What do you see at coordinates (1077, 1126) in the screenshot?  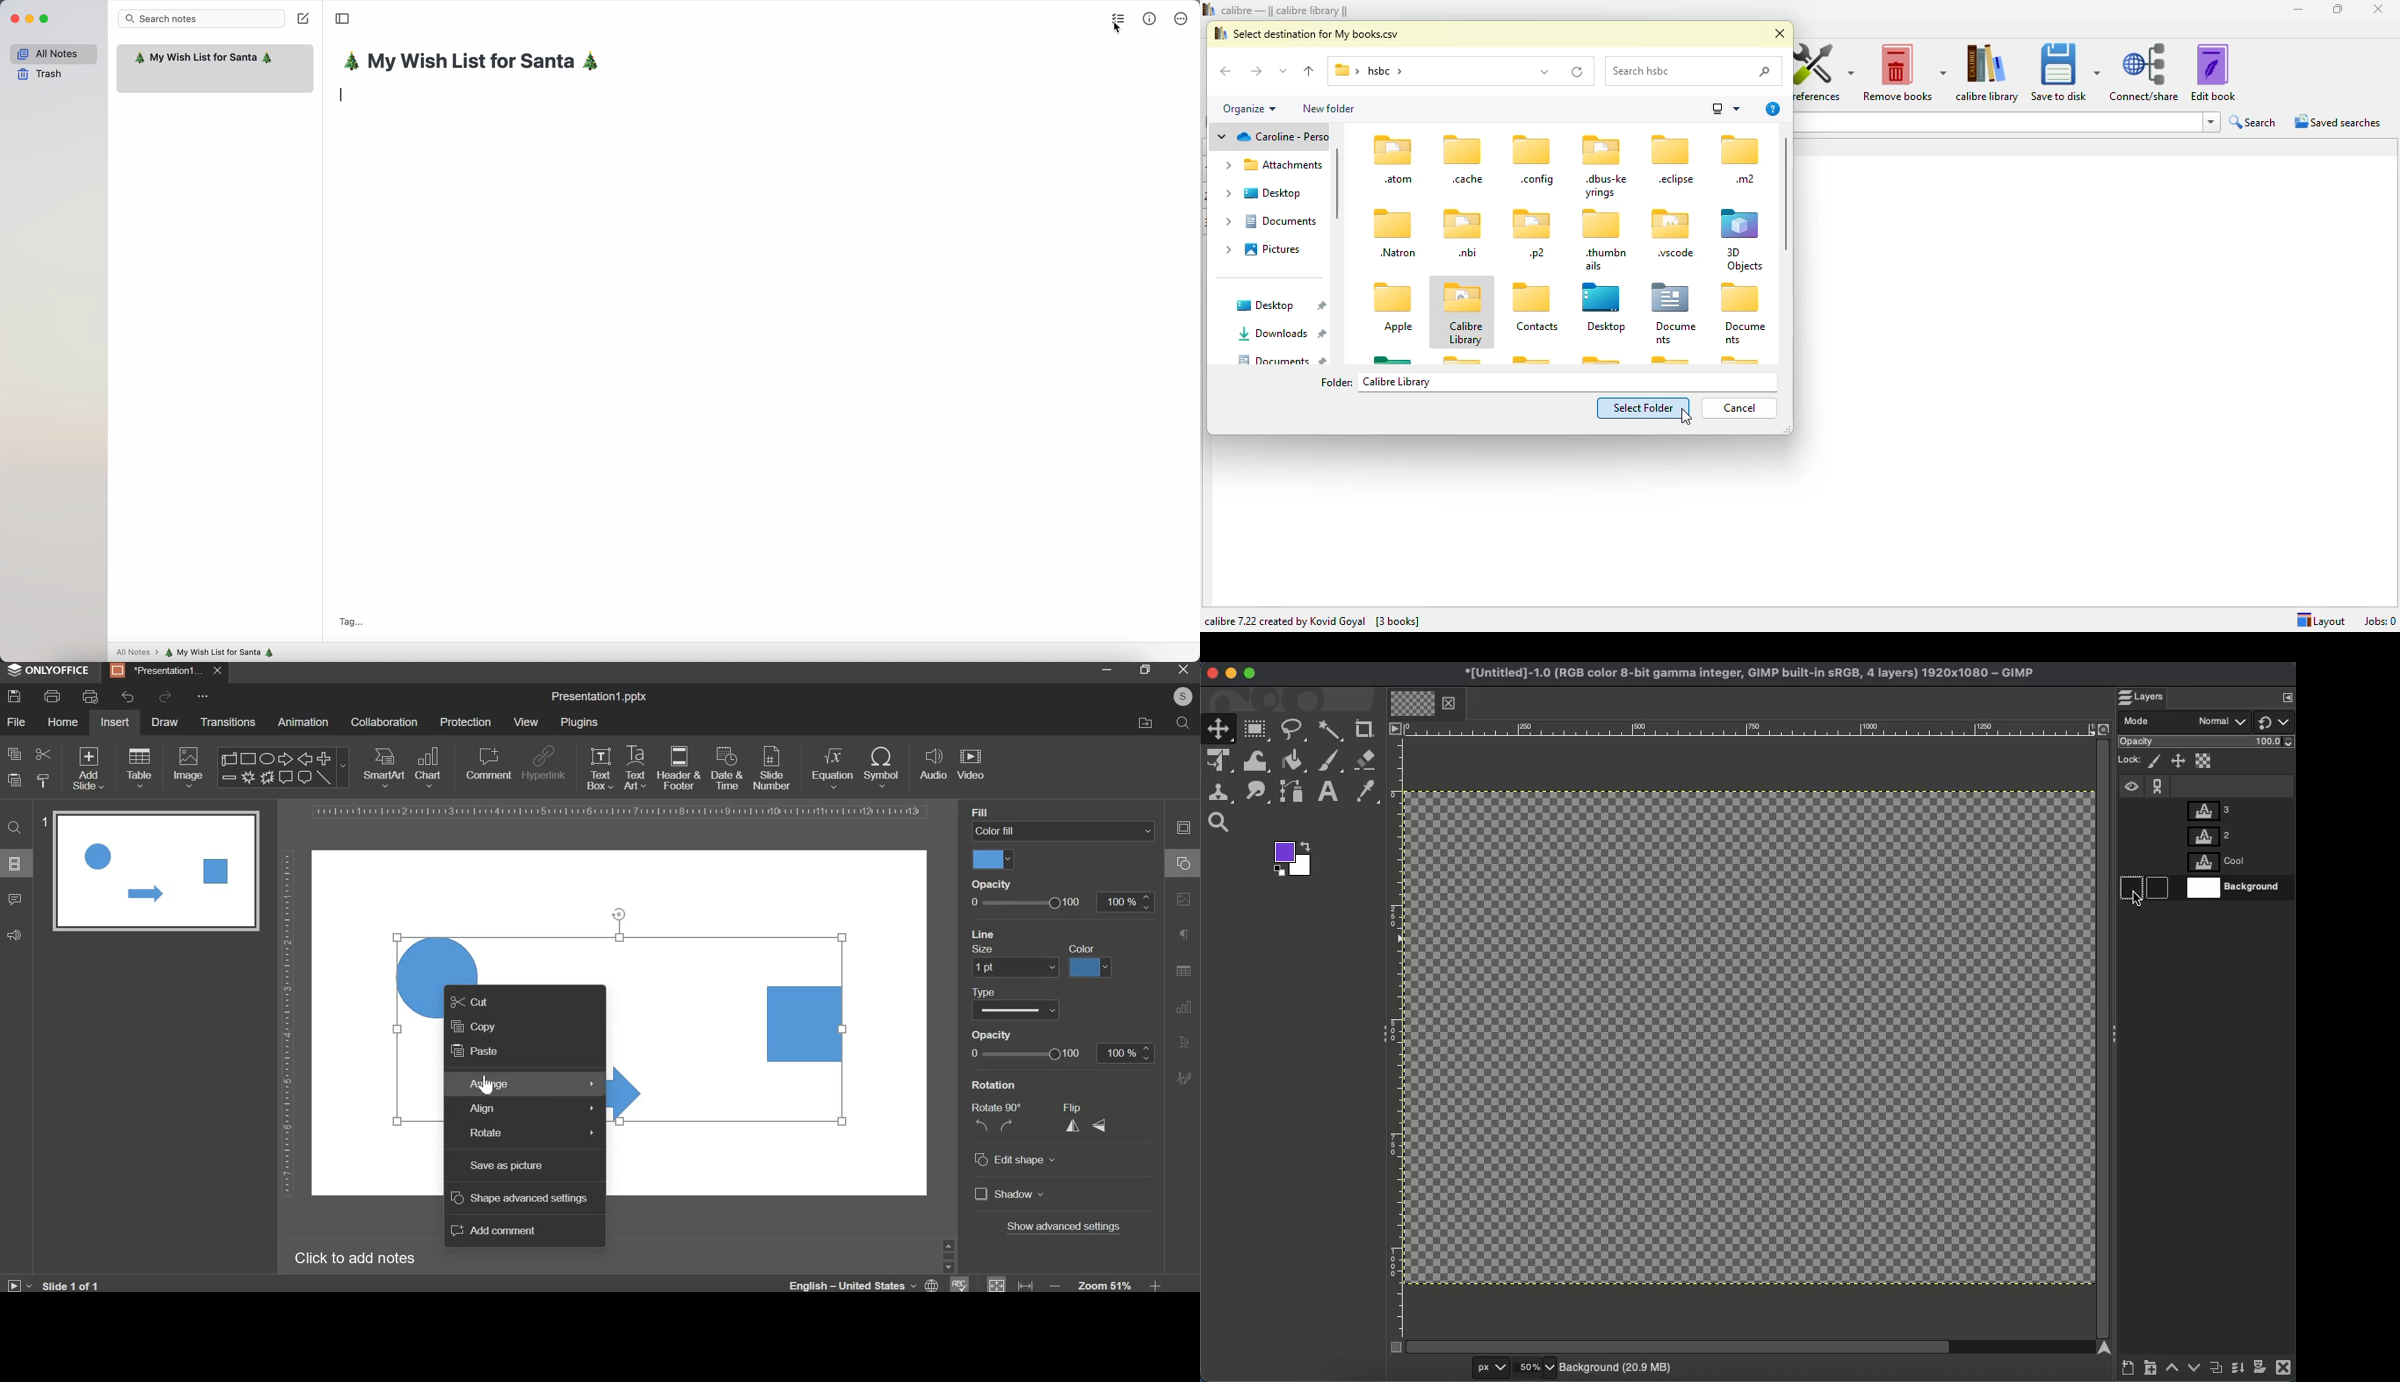 I see `flip horizontal` at bounding box center [1077, 1126].